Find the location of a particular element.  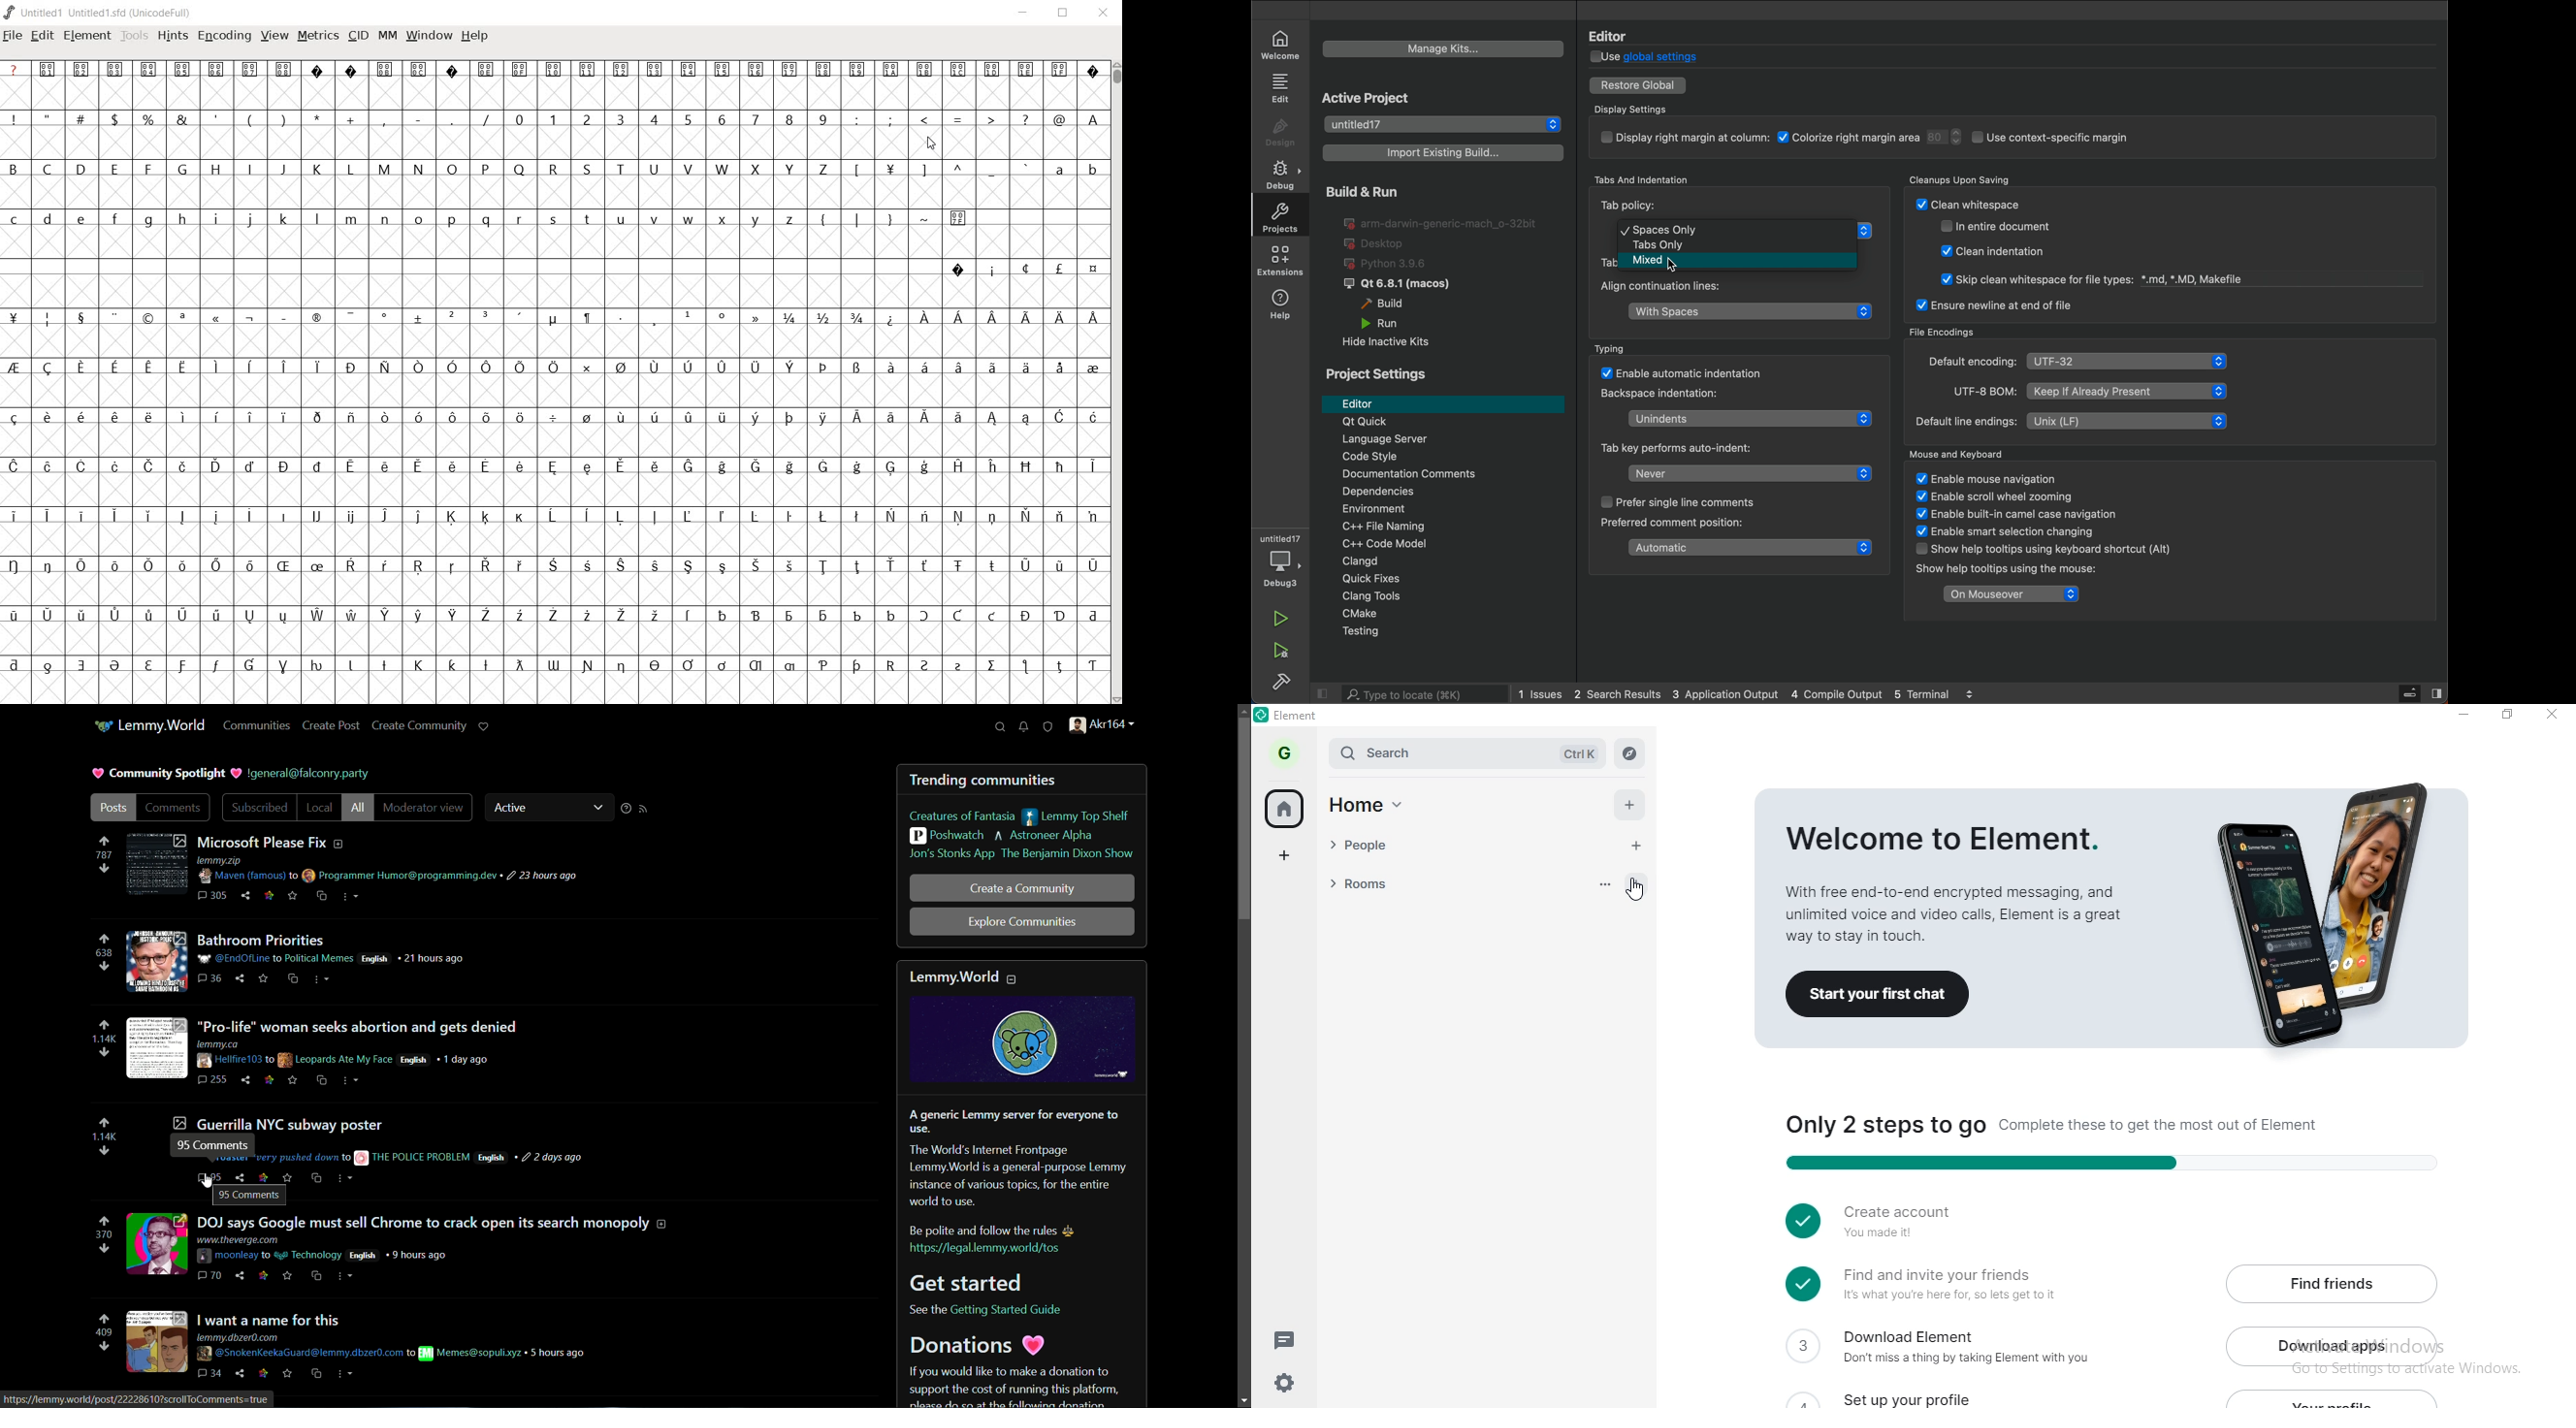

70 comments is located at coordinates (209, 1275).